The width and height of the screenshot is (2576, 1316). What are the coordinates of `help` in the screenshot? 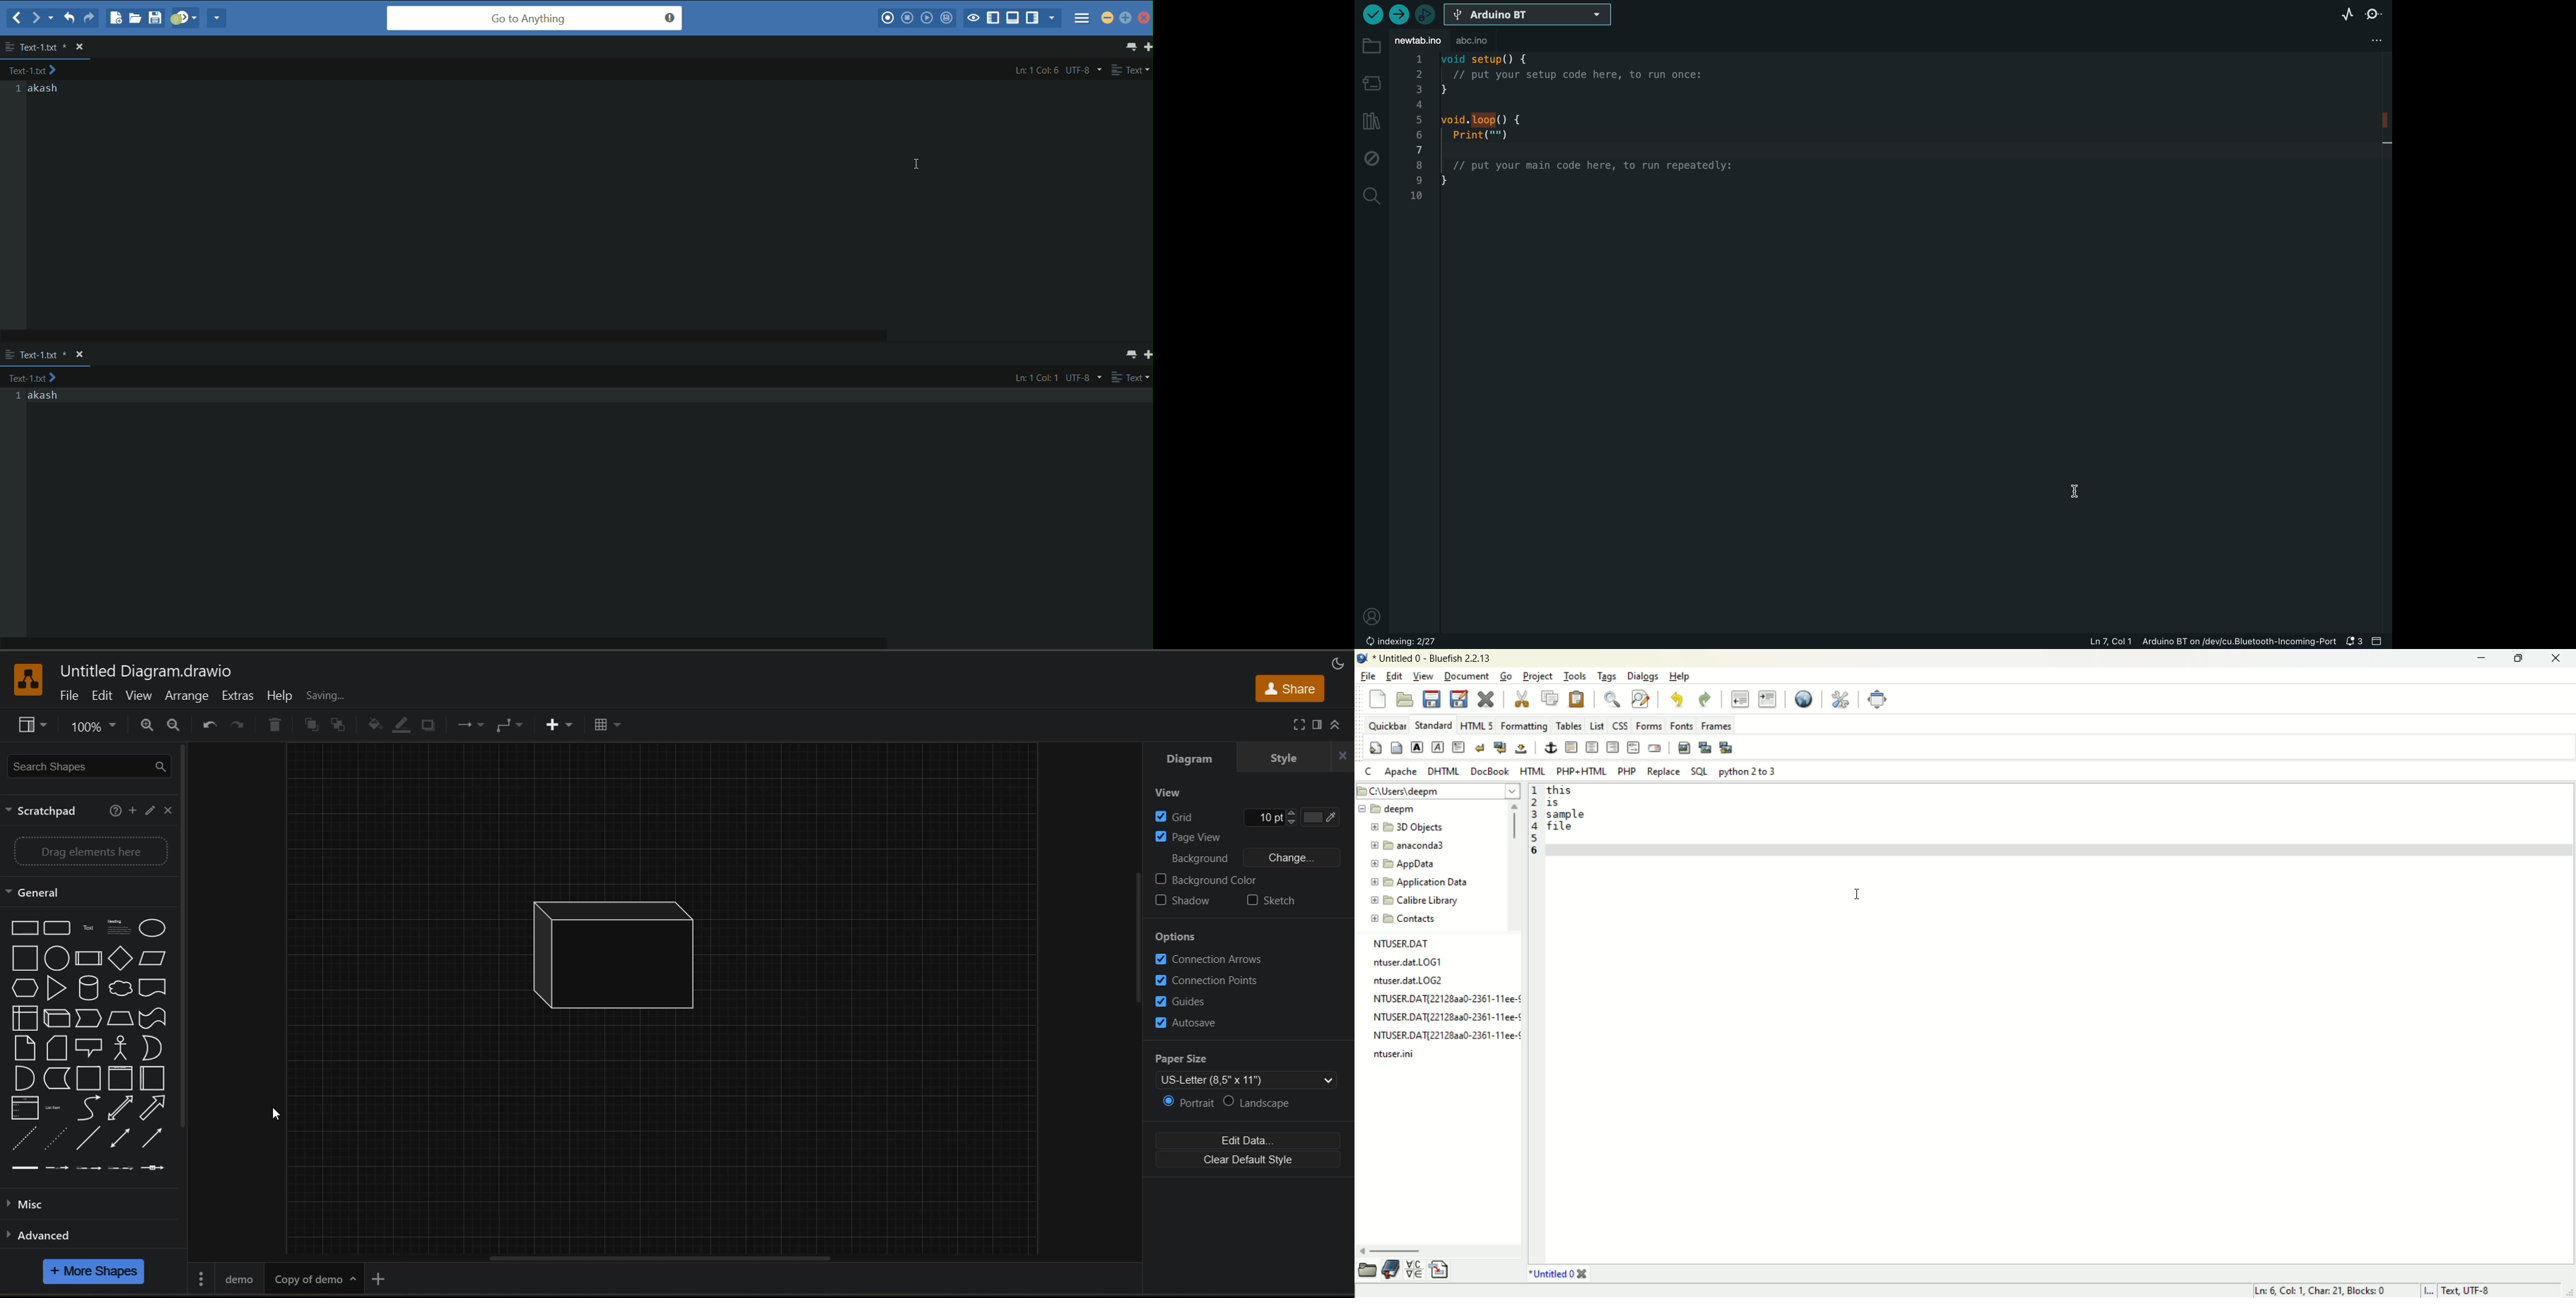 It's located at (282, 697).